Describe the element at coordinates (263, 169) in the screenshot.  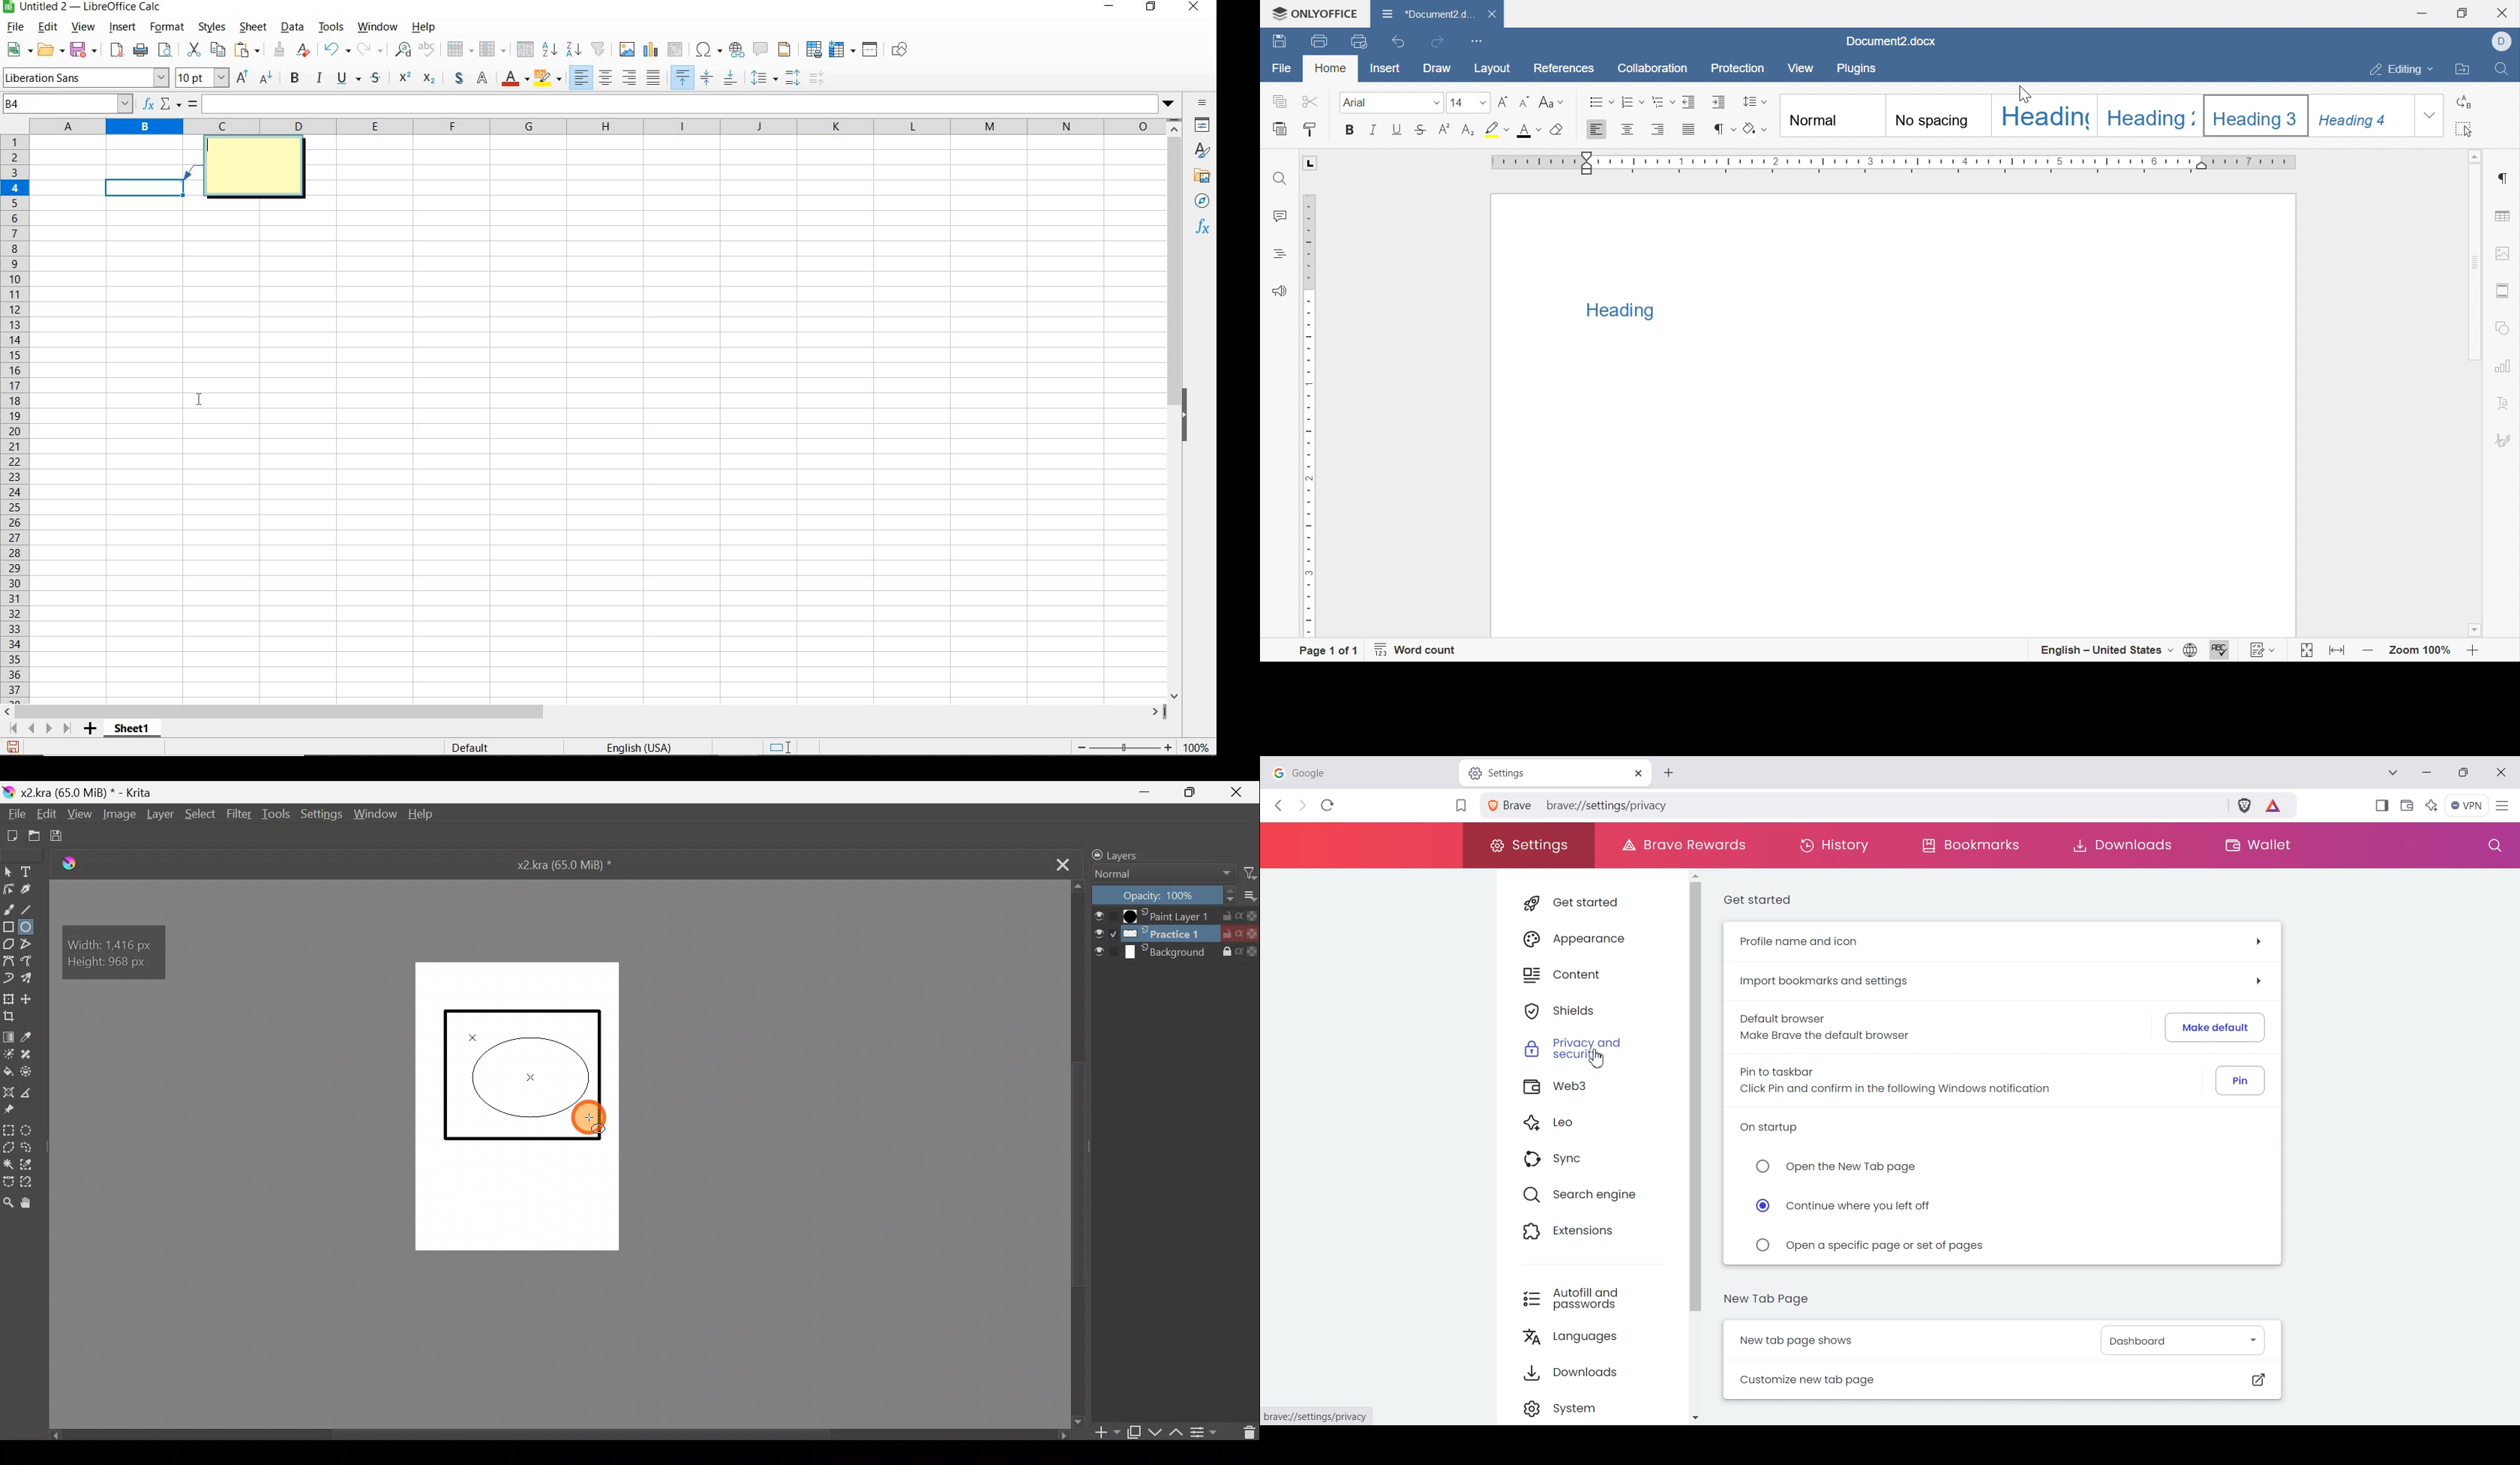
I see `comment box` at that location.